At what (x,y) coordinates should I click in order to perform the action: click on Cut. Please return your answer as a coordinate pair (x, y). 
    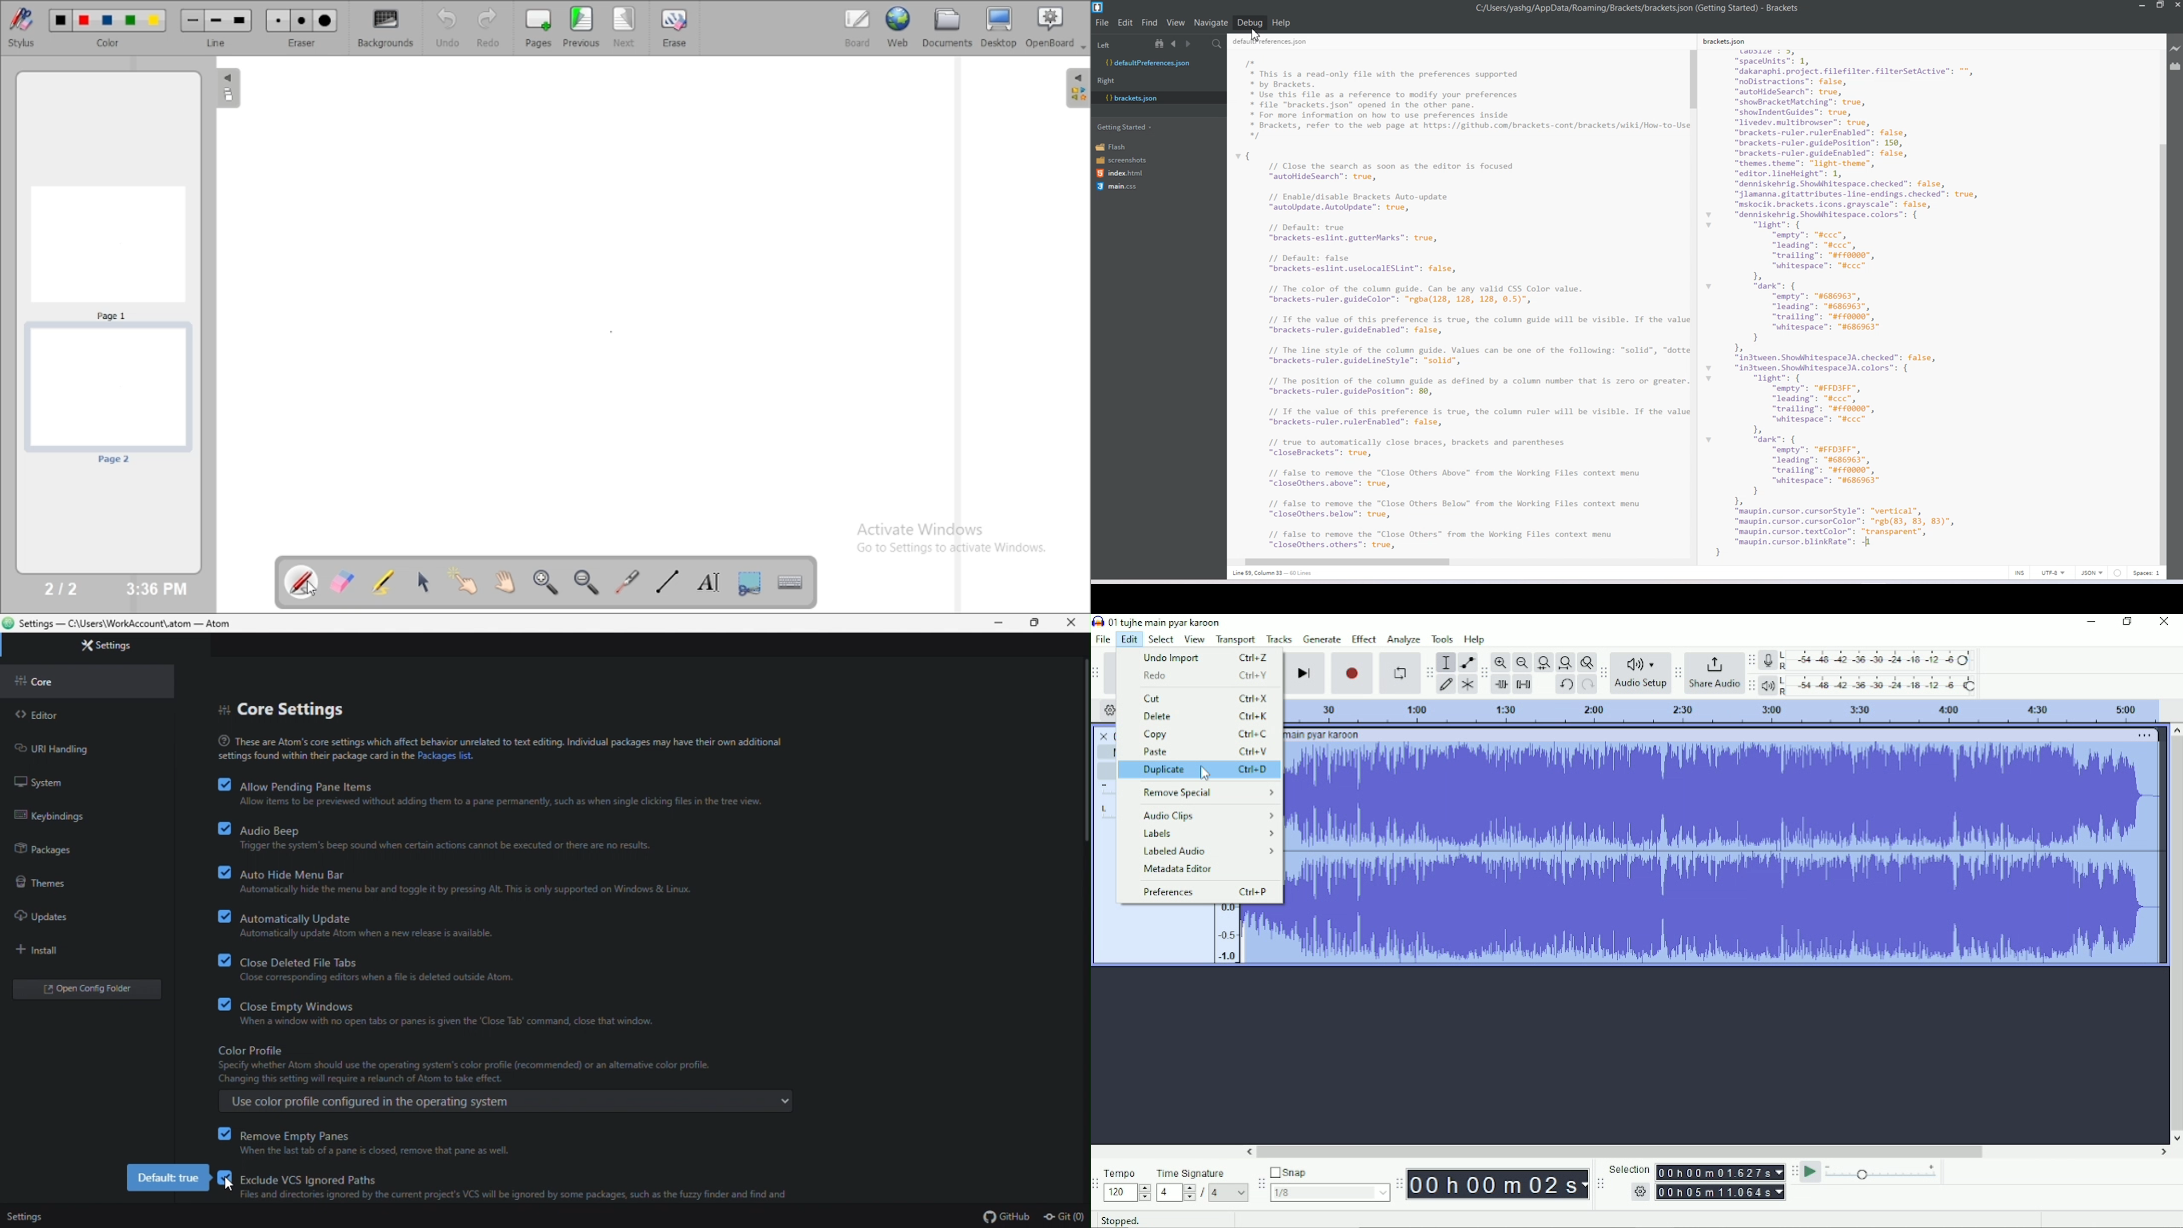
    Looking at the image, I should click on (1204, 698).